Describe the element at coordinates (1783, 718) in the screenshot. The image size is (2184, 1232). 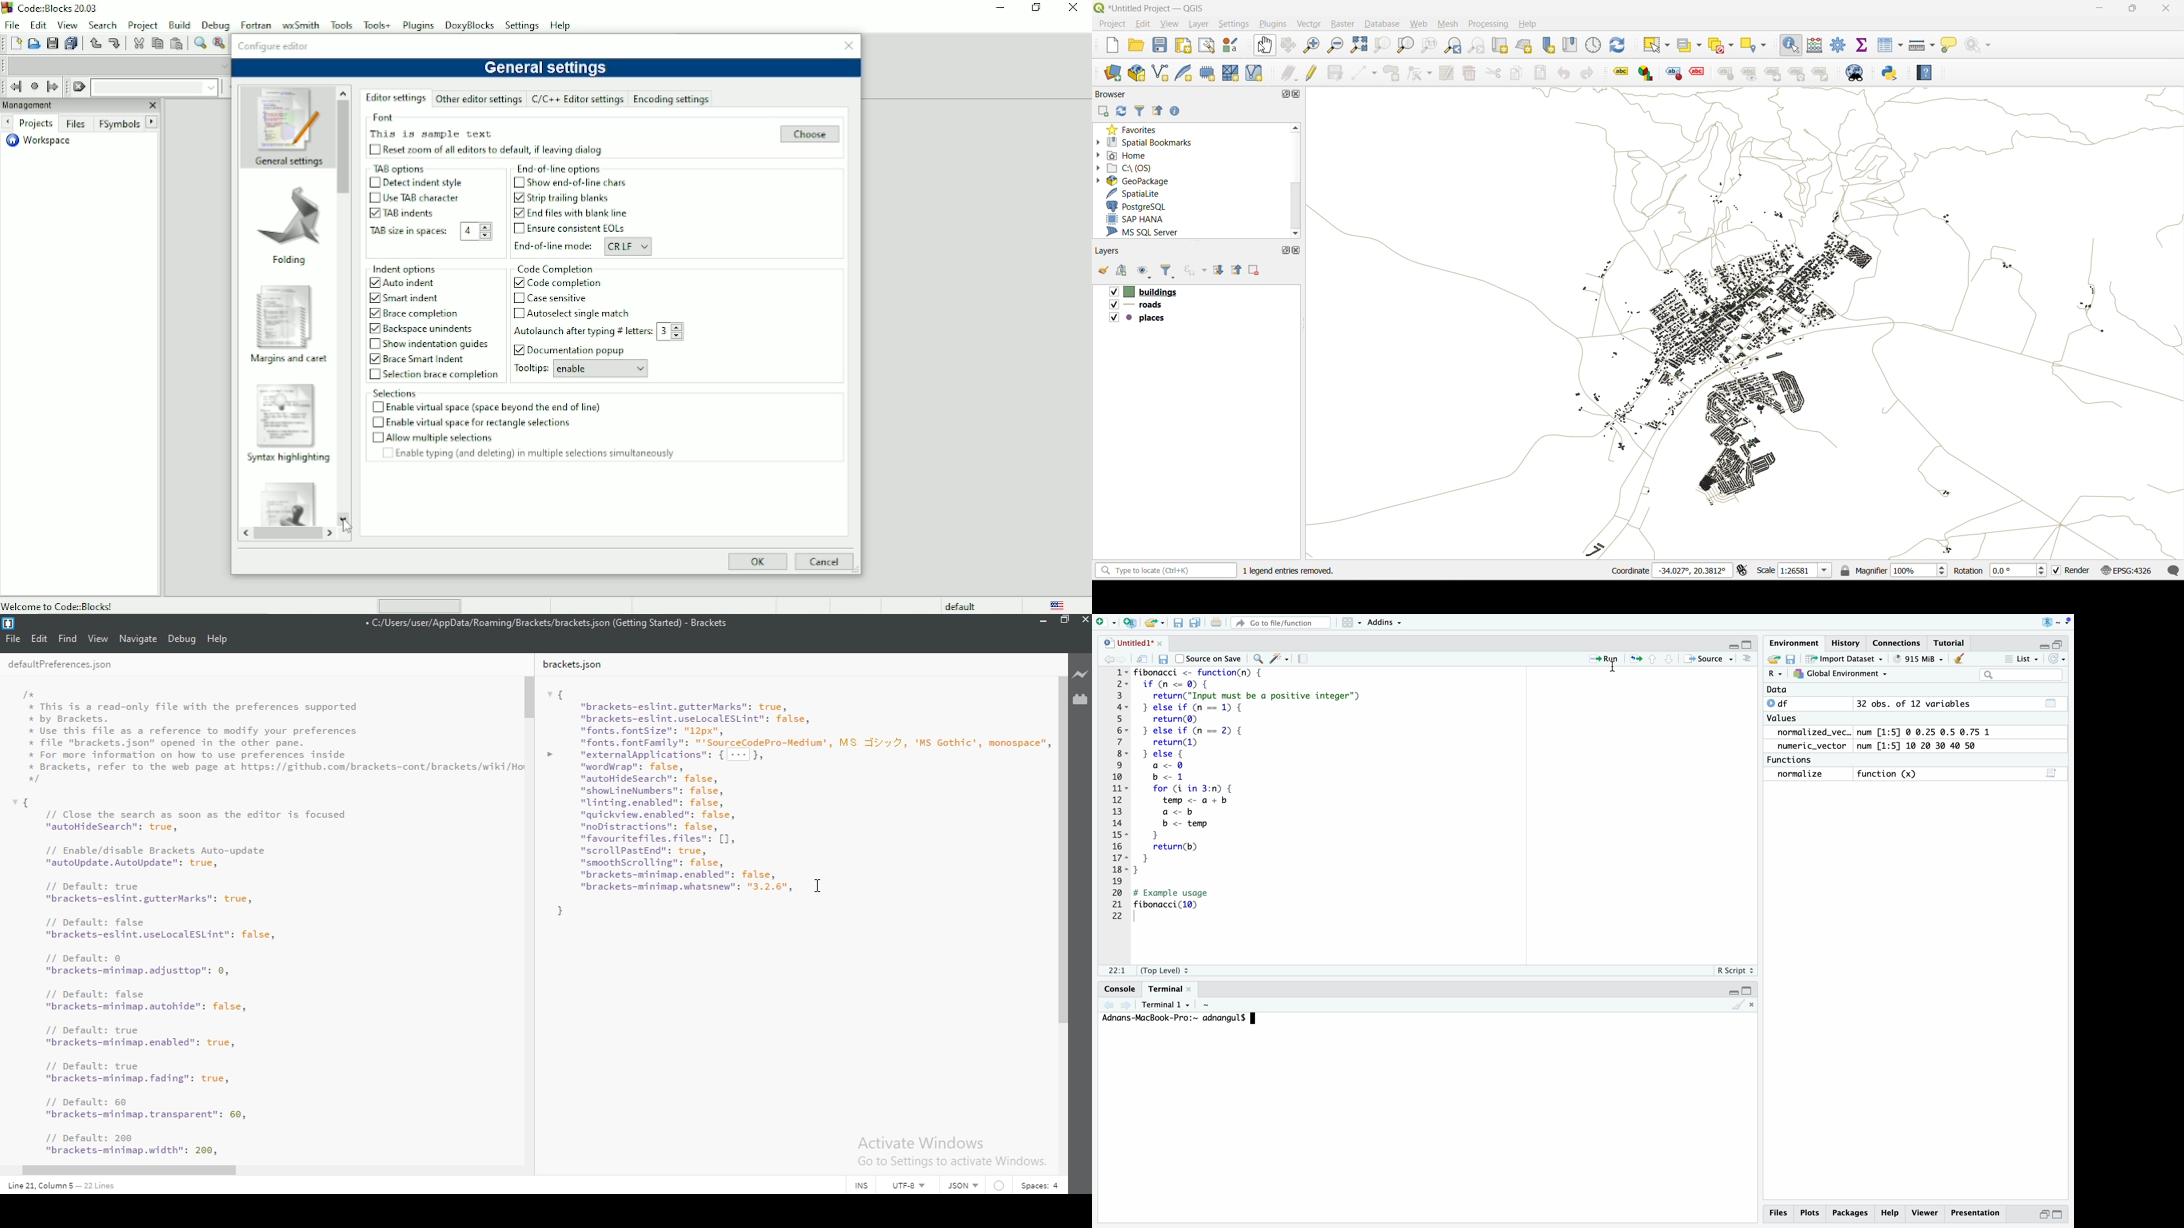
I see `values` at that location.